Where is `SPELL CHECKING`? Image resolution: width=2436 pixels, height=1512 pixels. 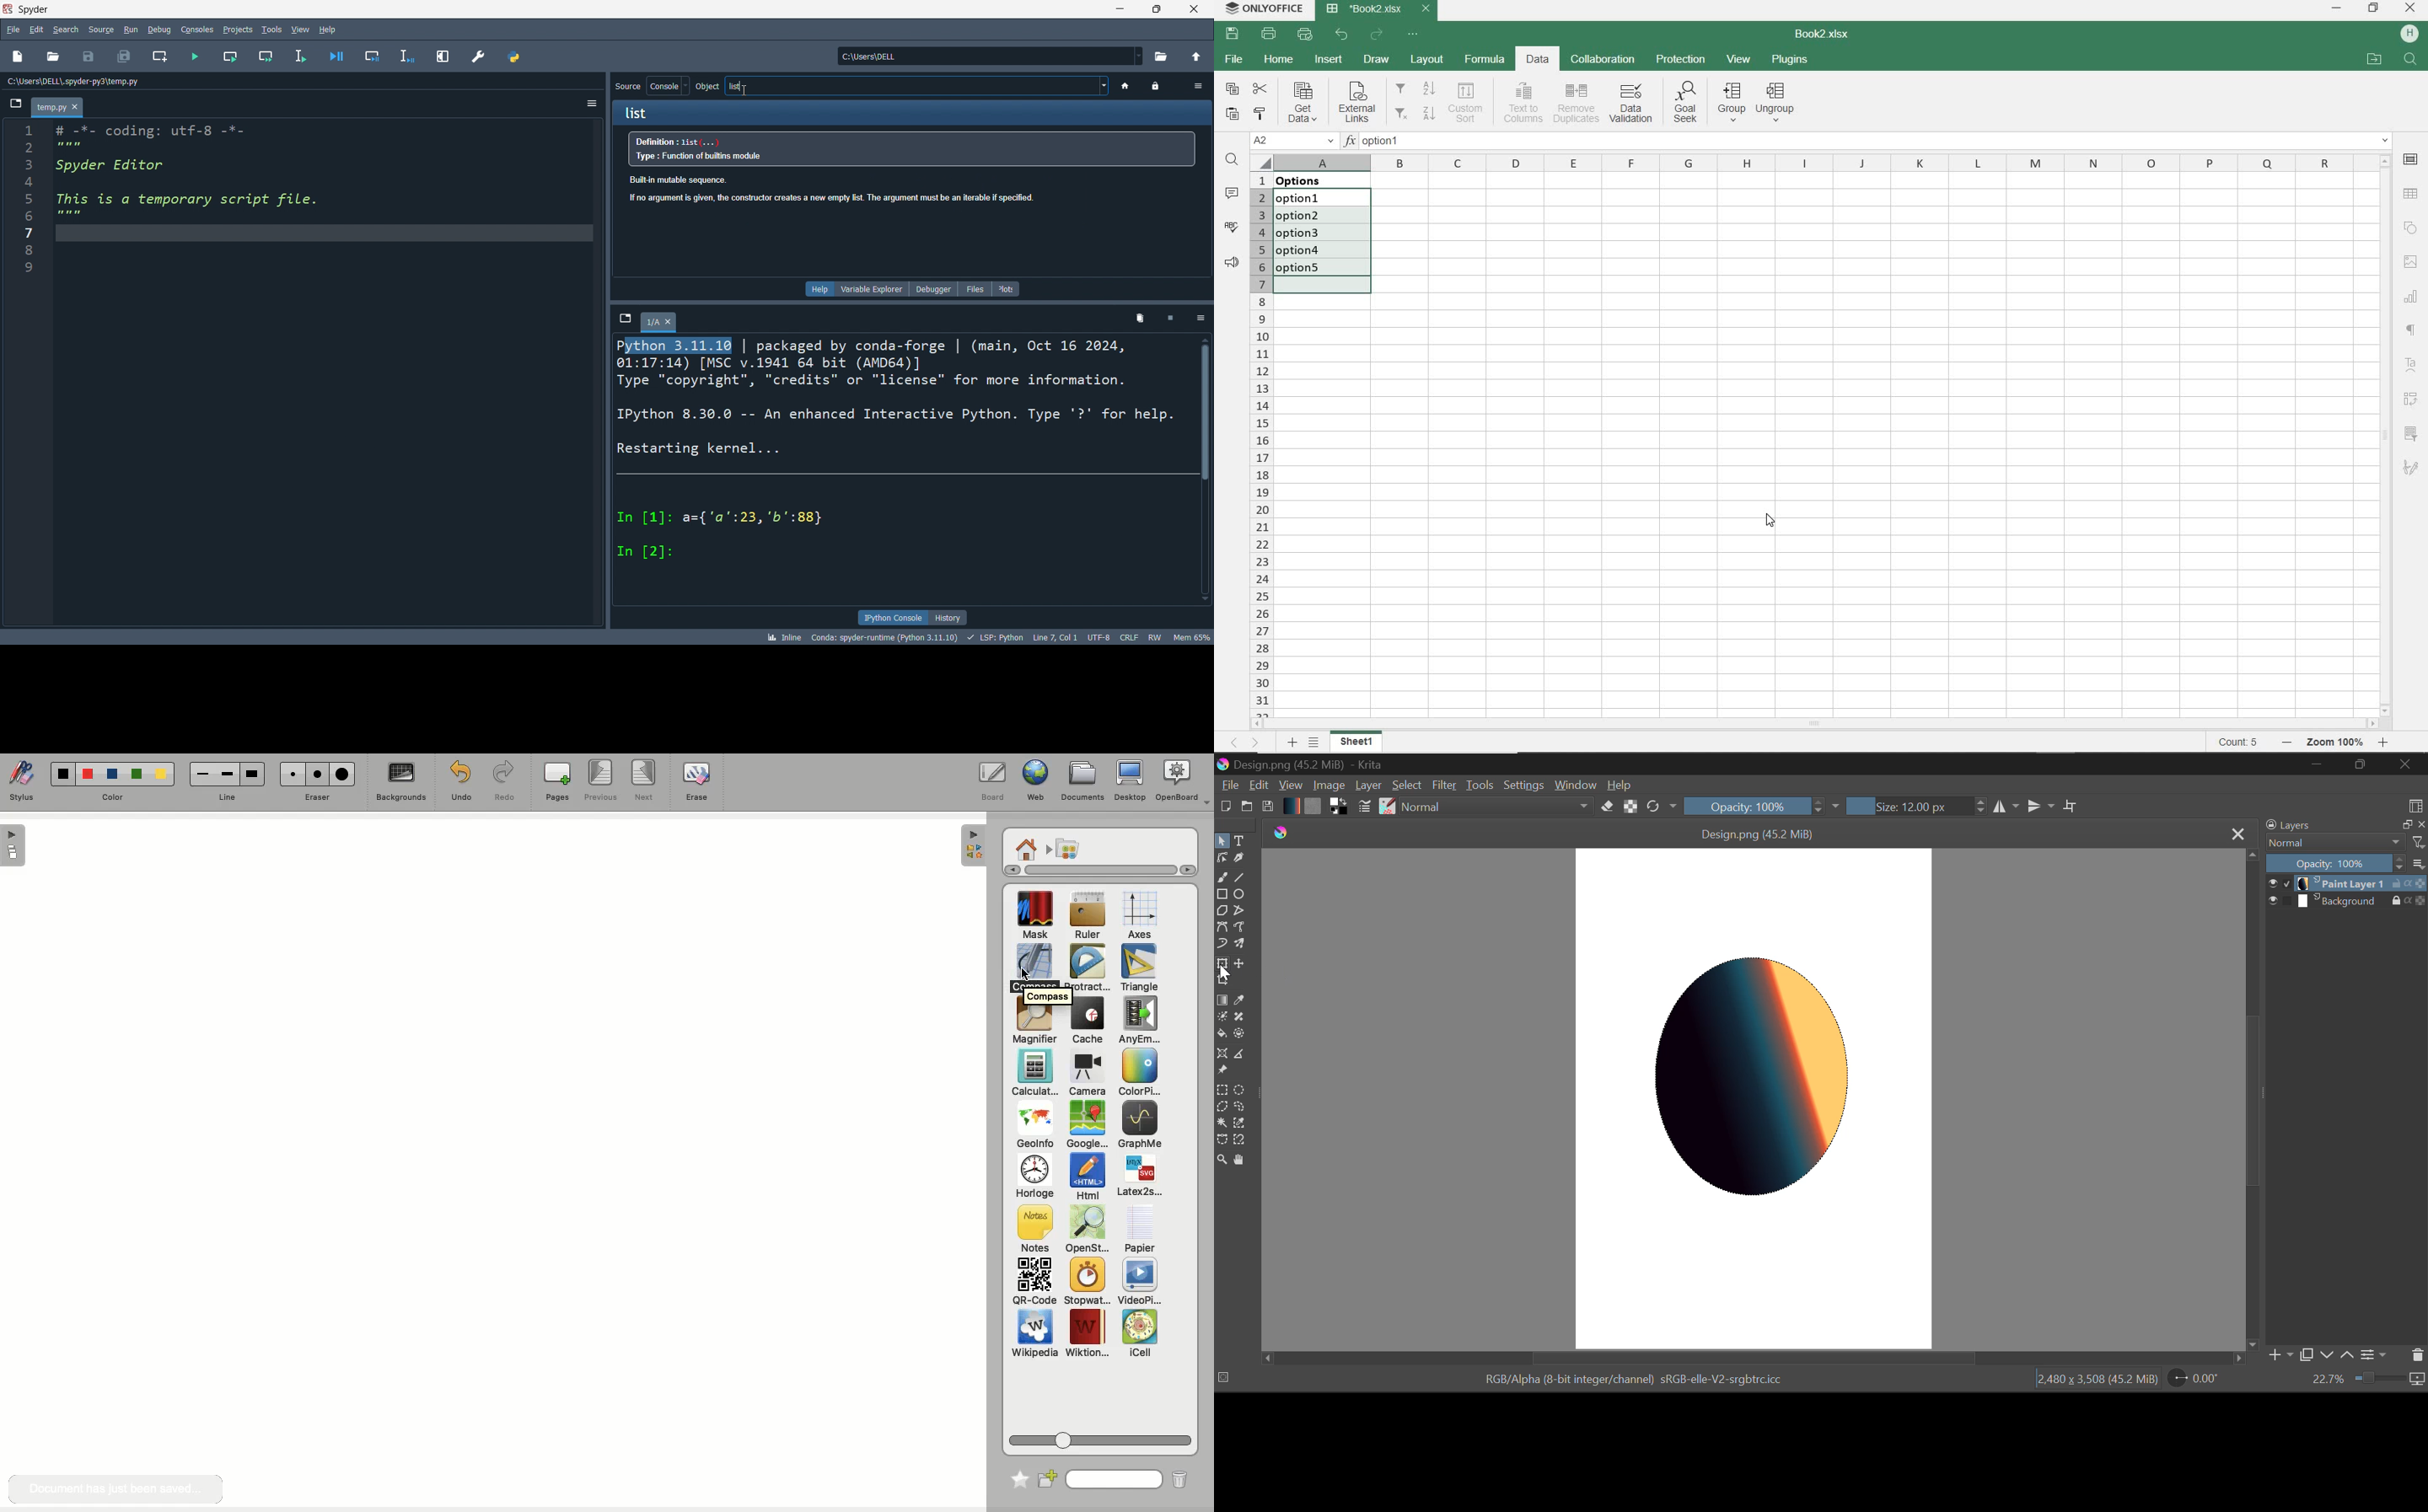 SPELL CHECKING is located at coordinates (1228, 225).